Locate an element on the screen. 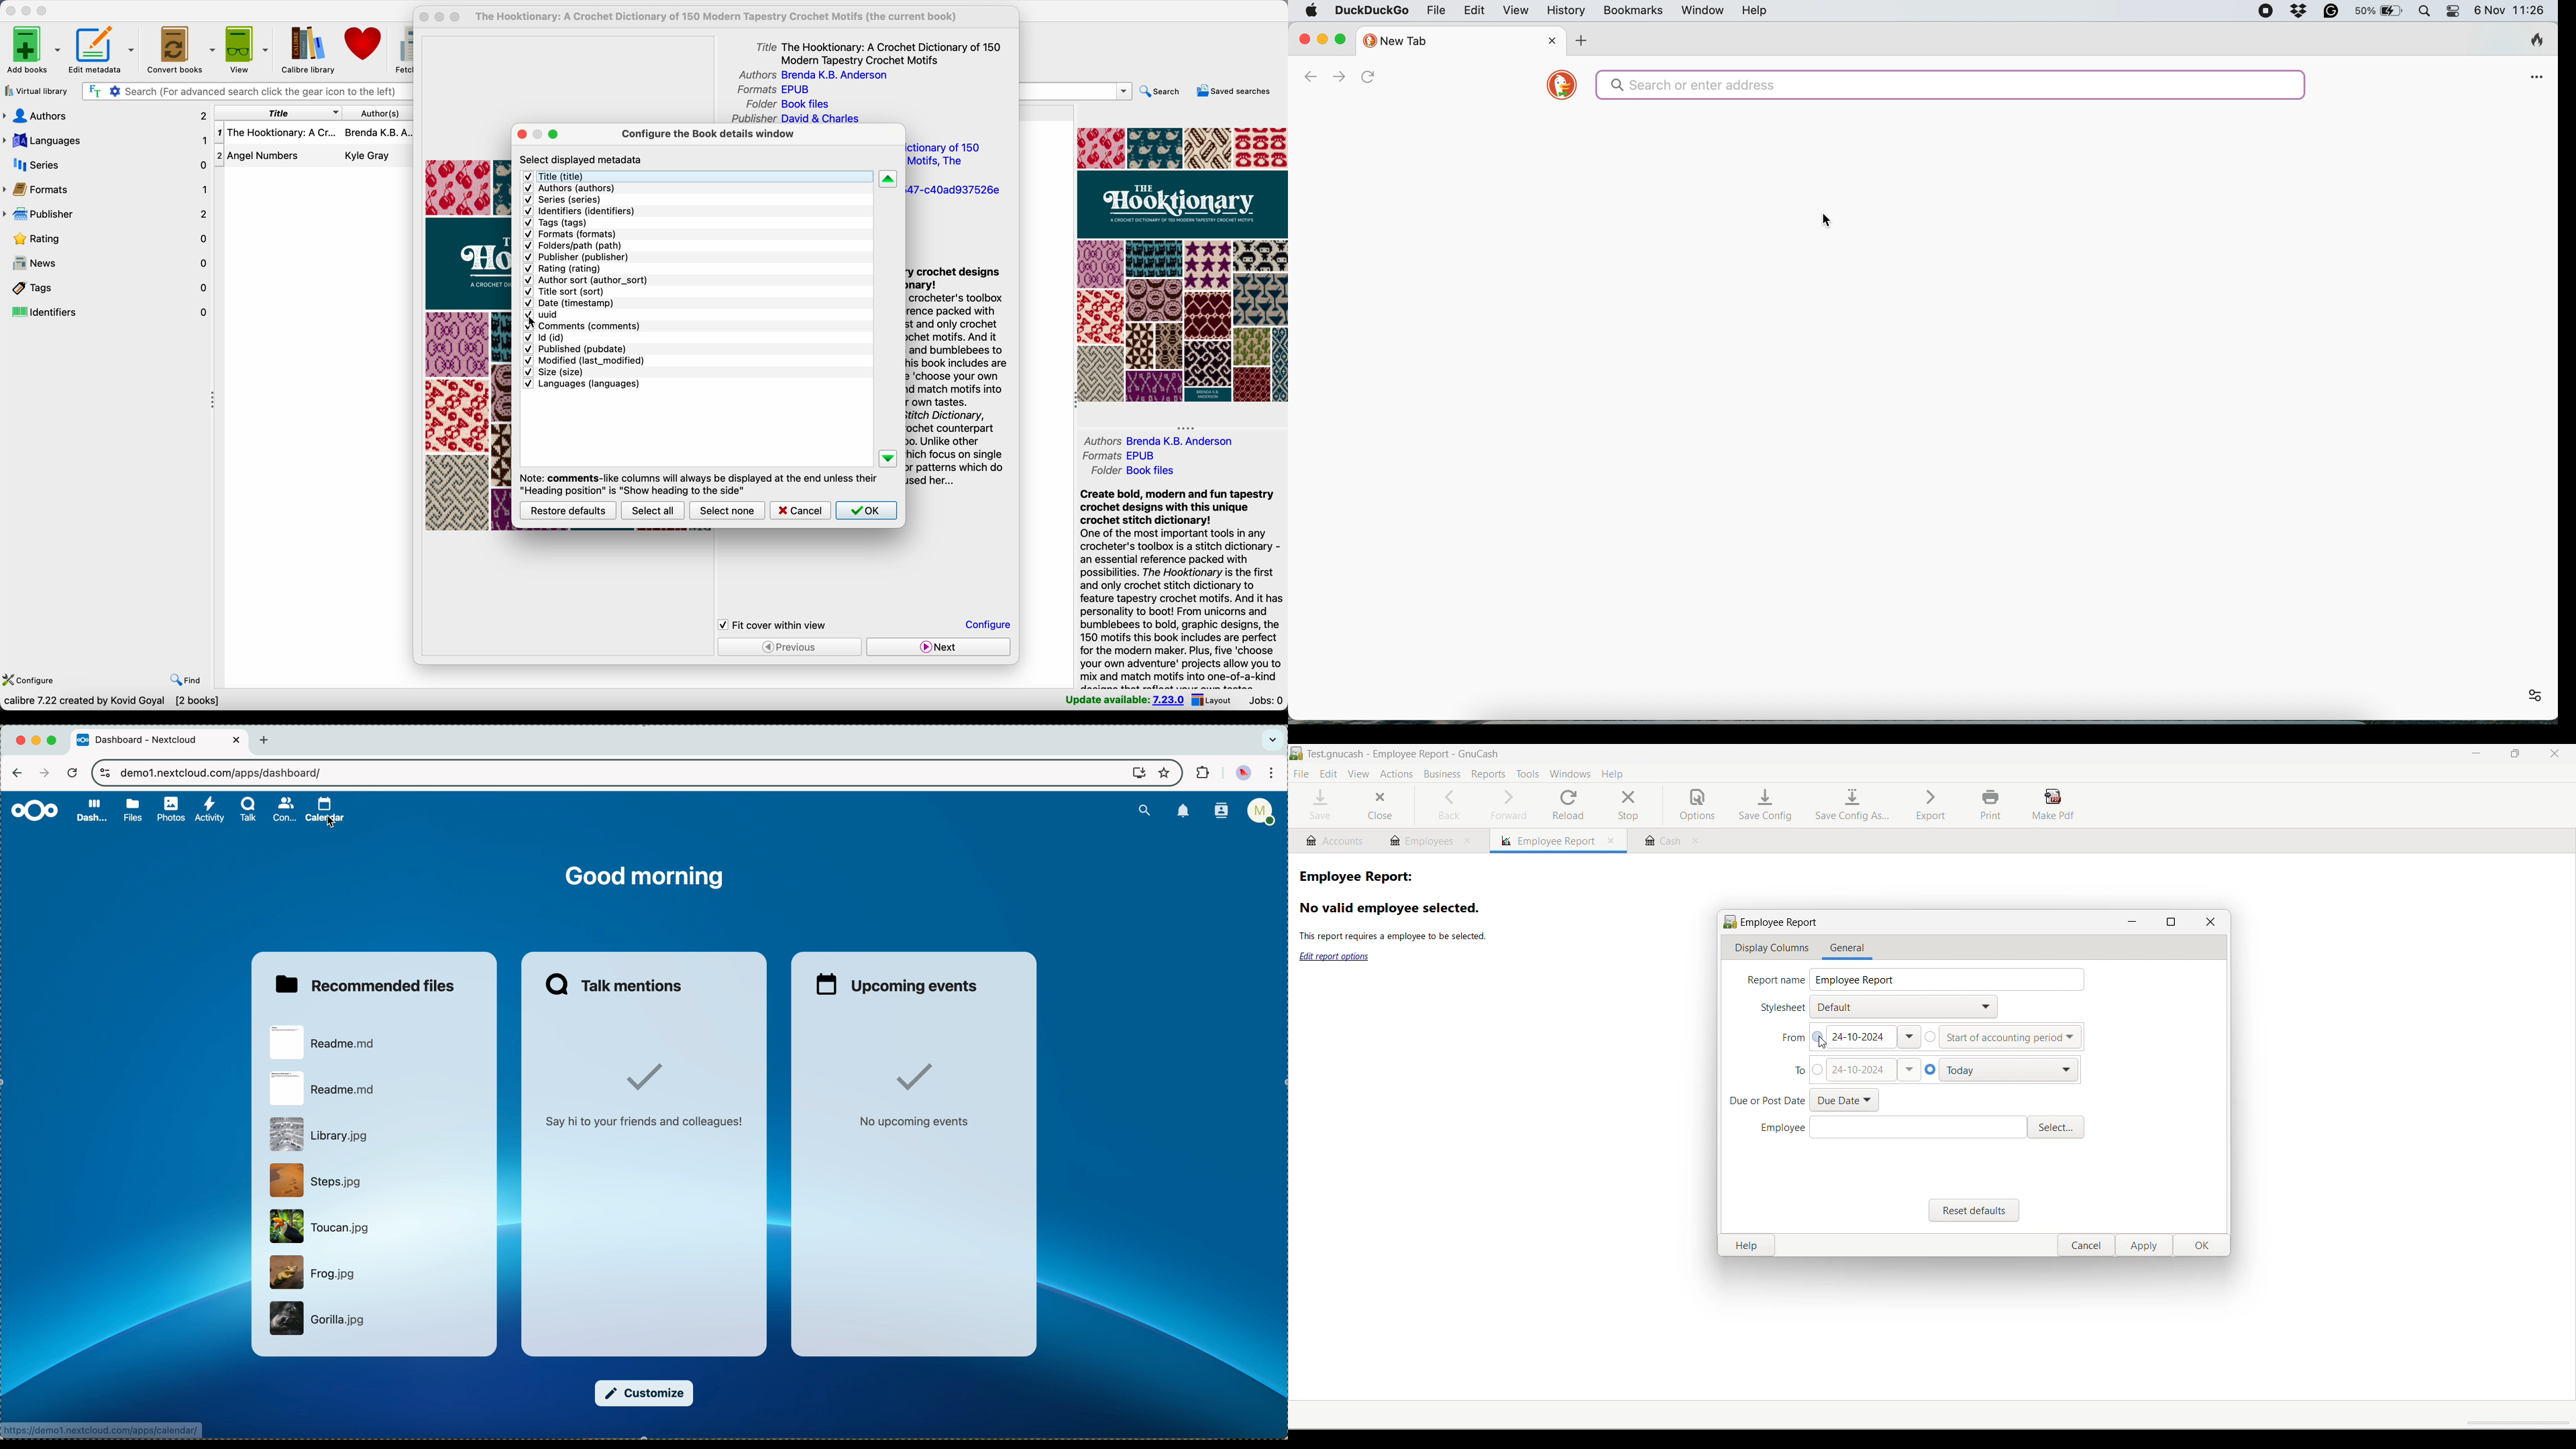 This screenshot has height=1456, width=2576. go forward is located at coordinates (1338, 77).